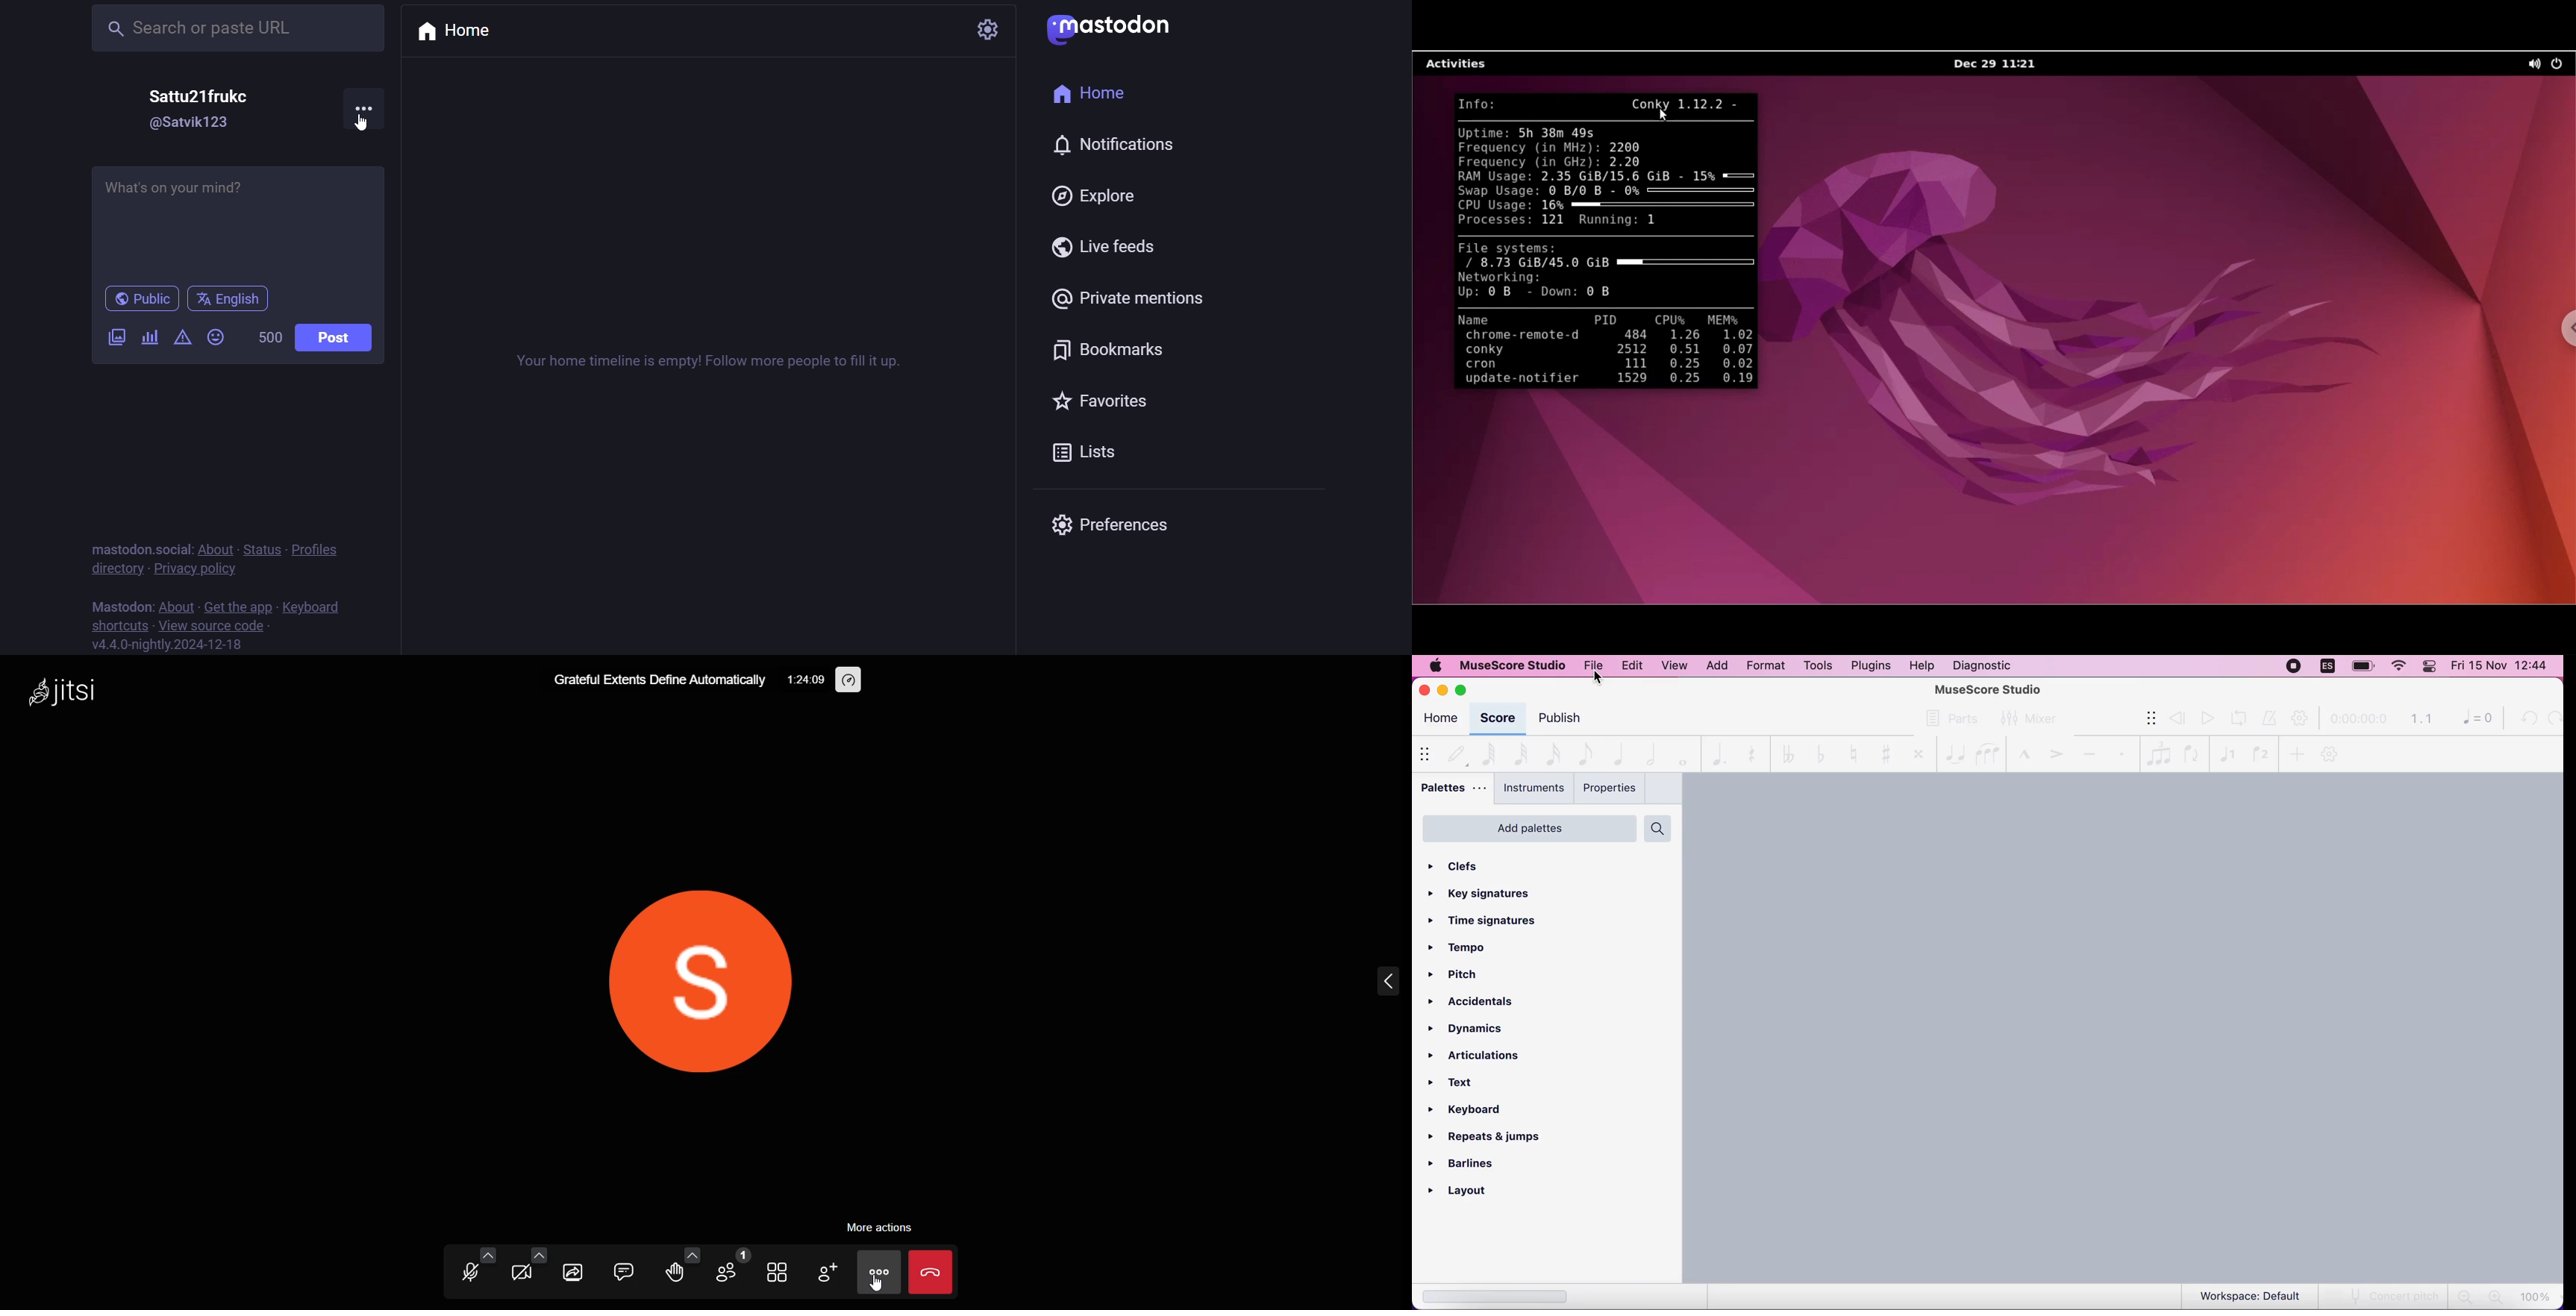  I want to click on parts, so click(1952, 717).